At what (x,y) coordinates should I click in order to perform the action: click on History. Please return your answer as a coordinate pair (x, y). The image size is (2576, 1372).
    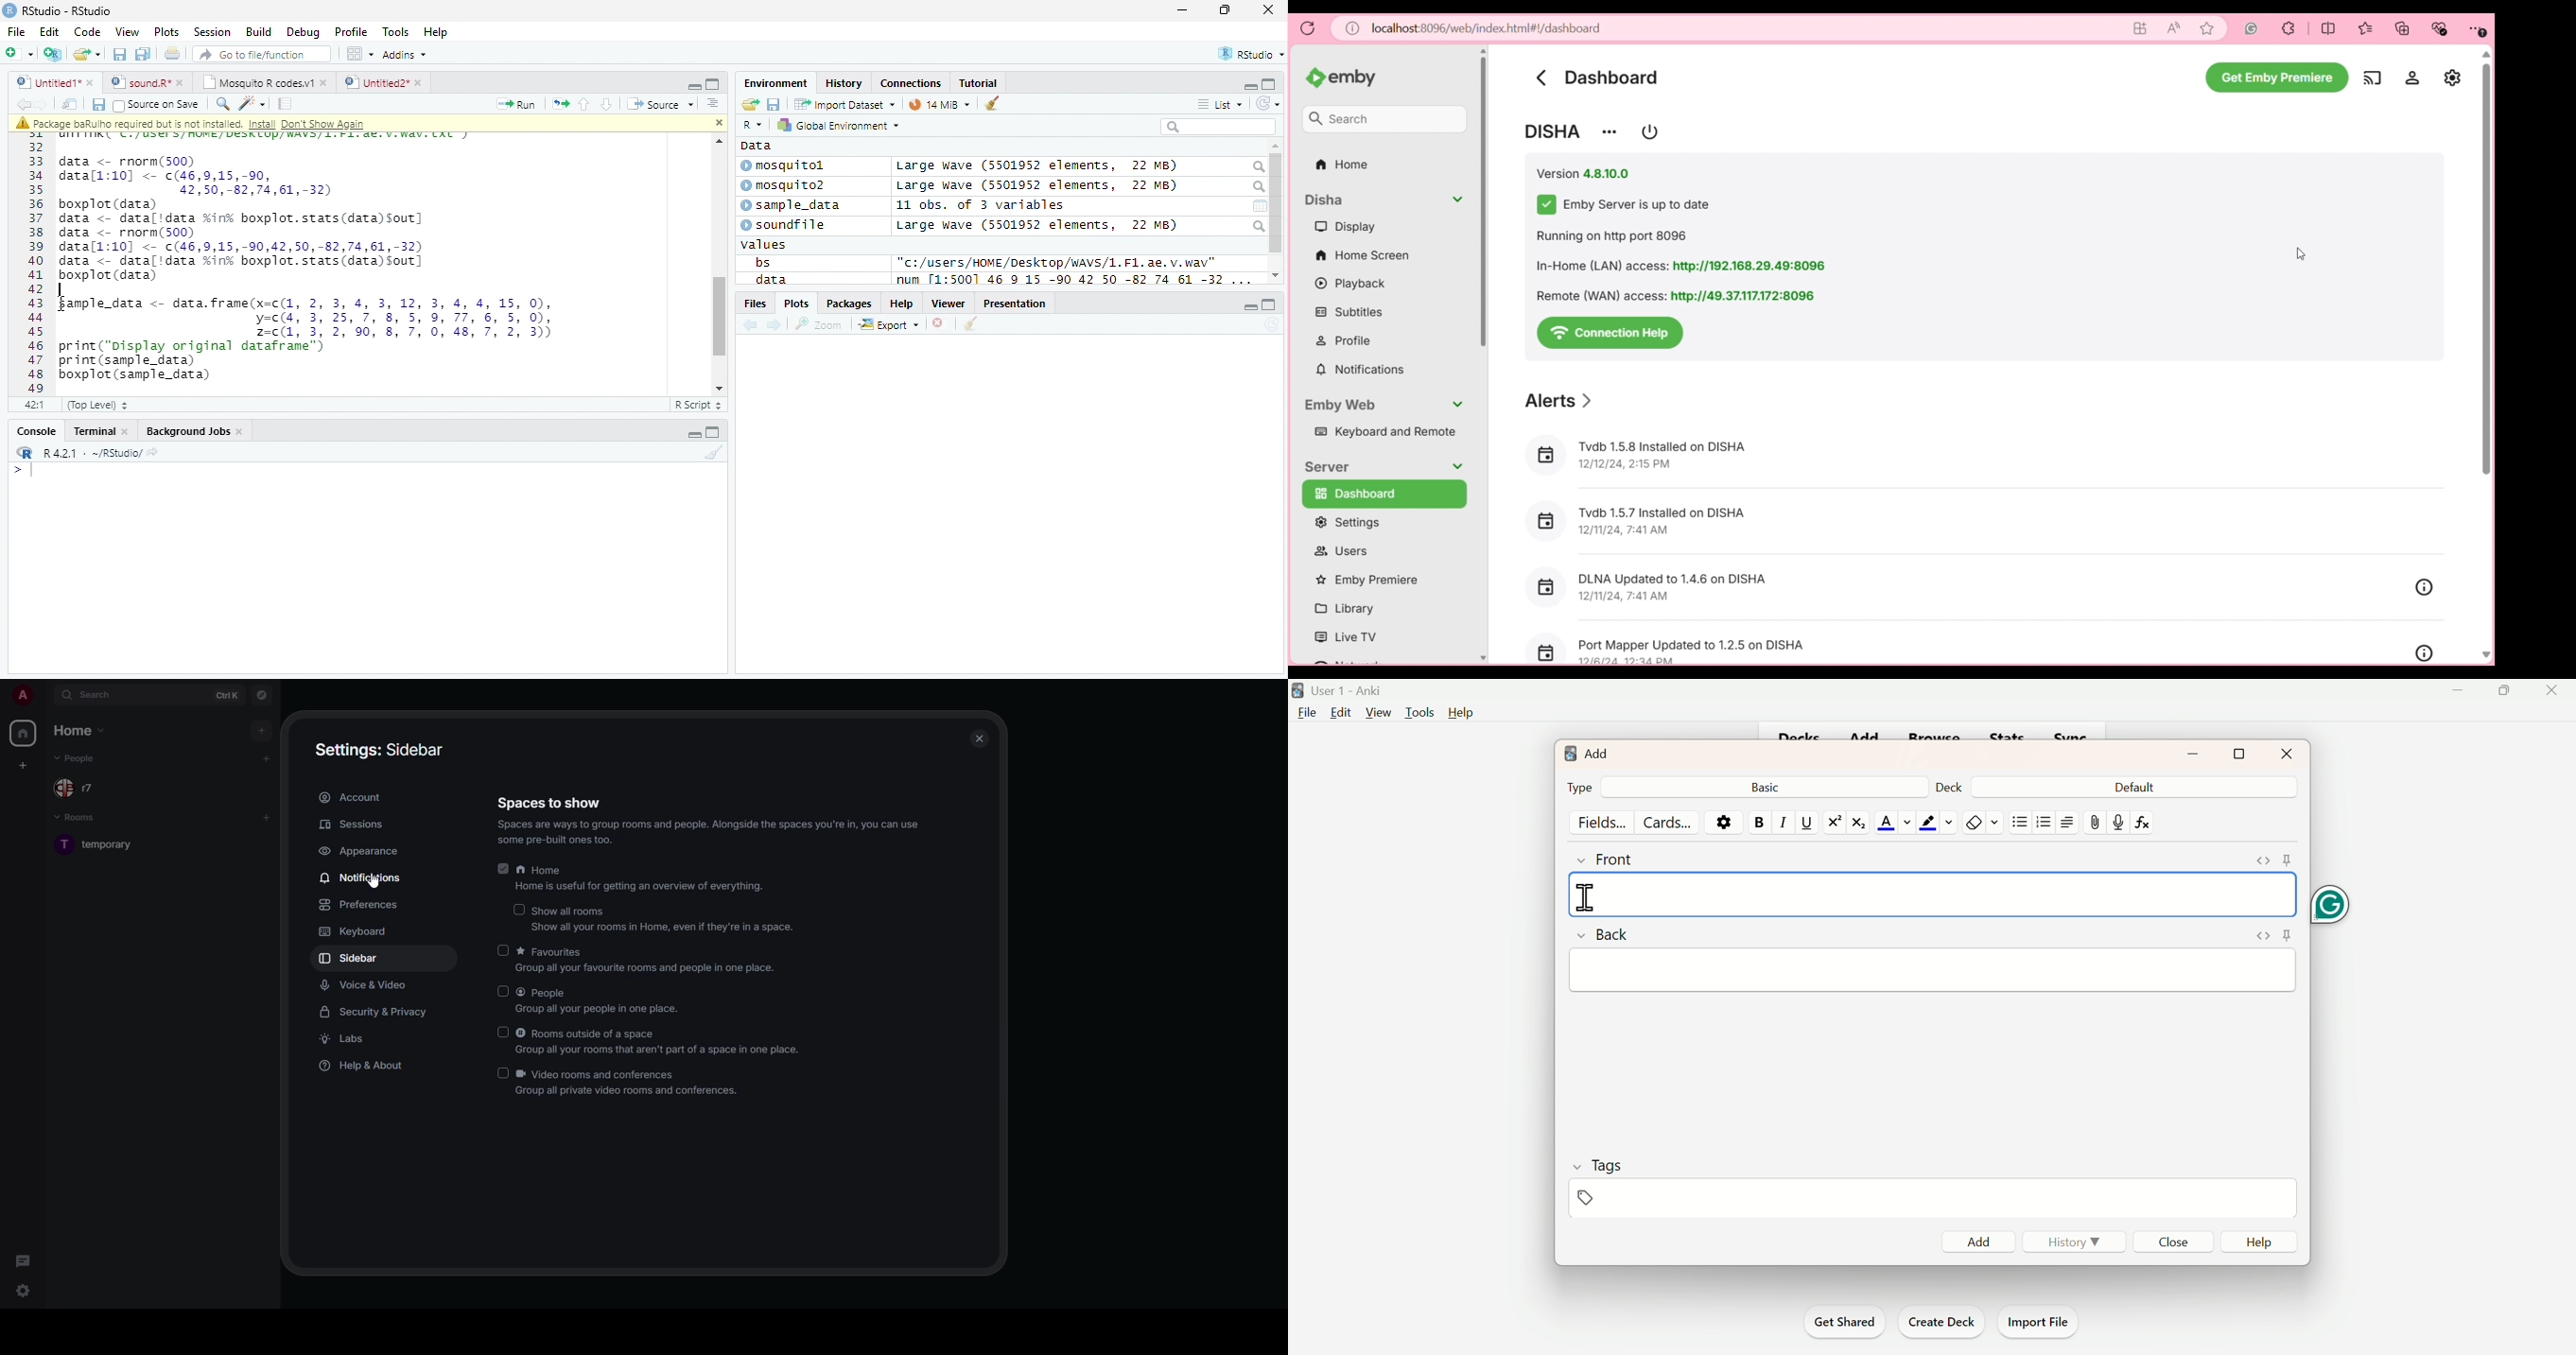
    Looking at the image, I should click on (844, 83).